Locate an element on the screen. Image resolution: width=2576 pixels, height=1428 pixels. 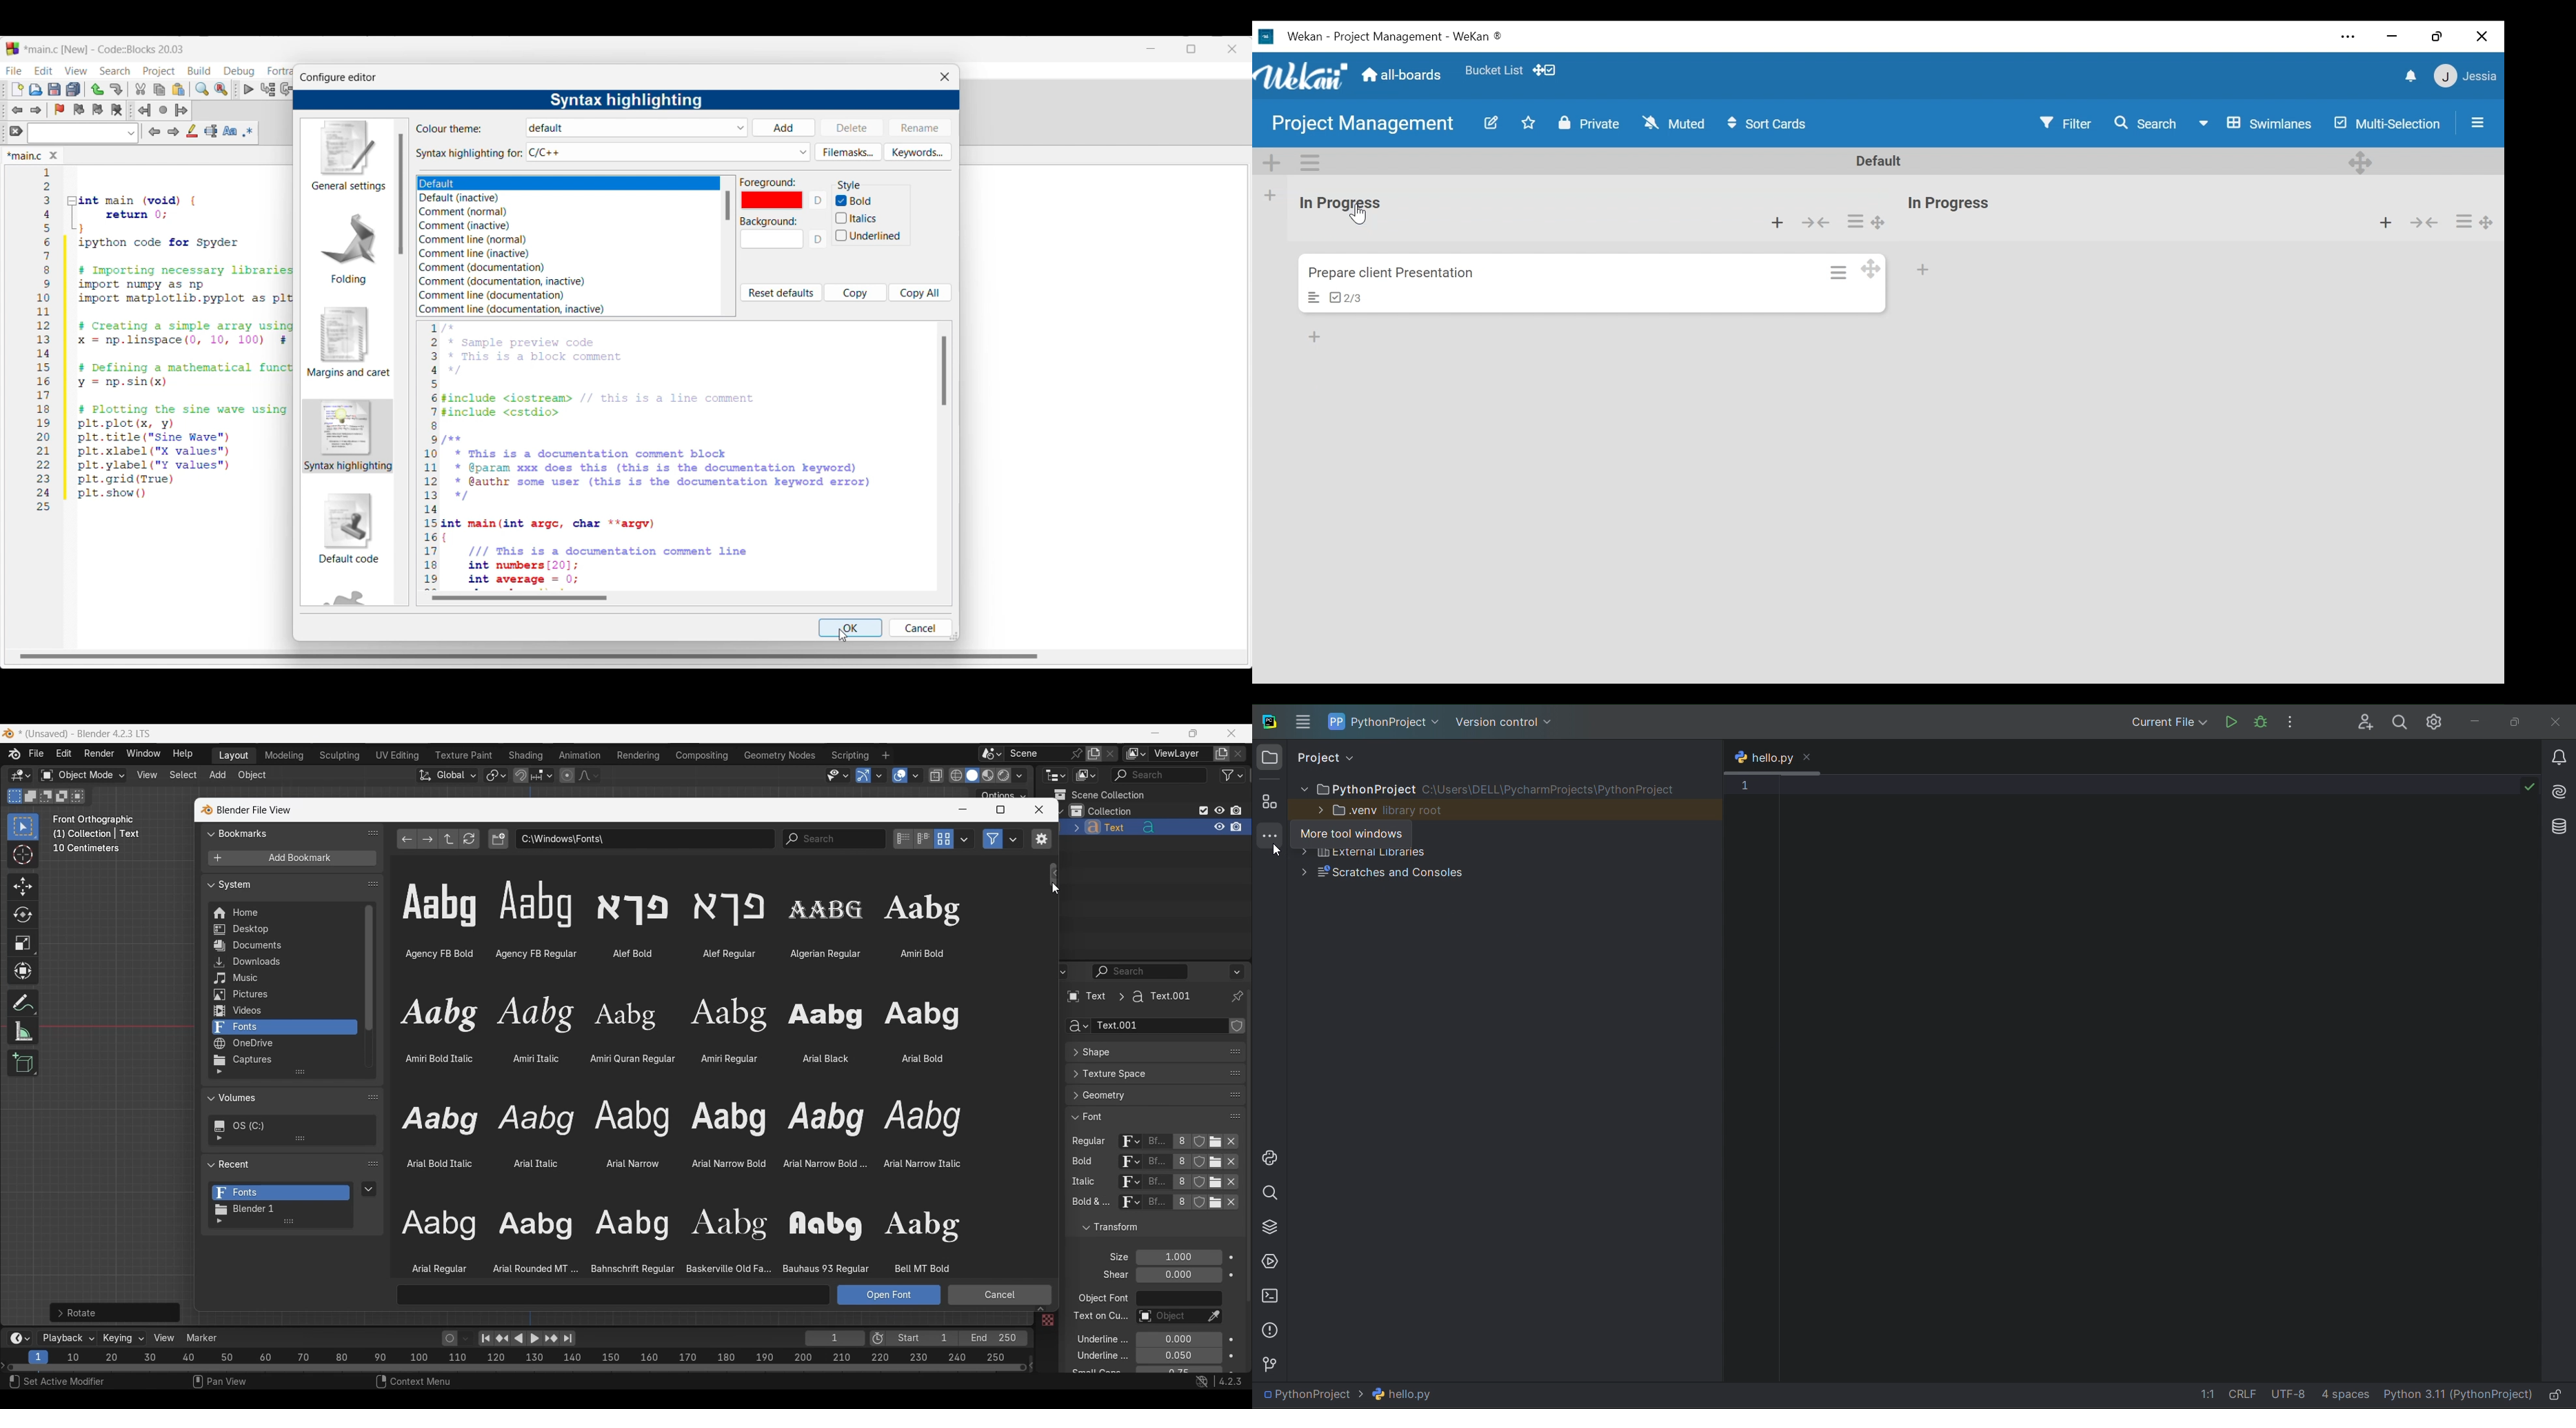
Indicates foreground color options is located at coordinates (769, 182).